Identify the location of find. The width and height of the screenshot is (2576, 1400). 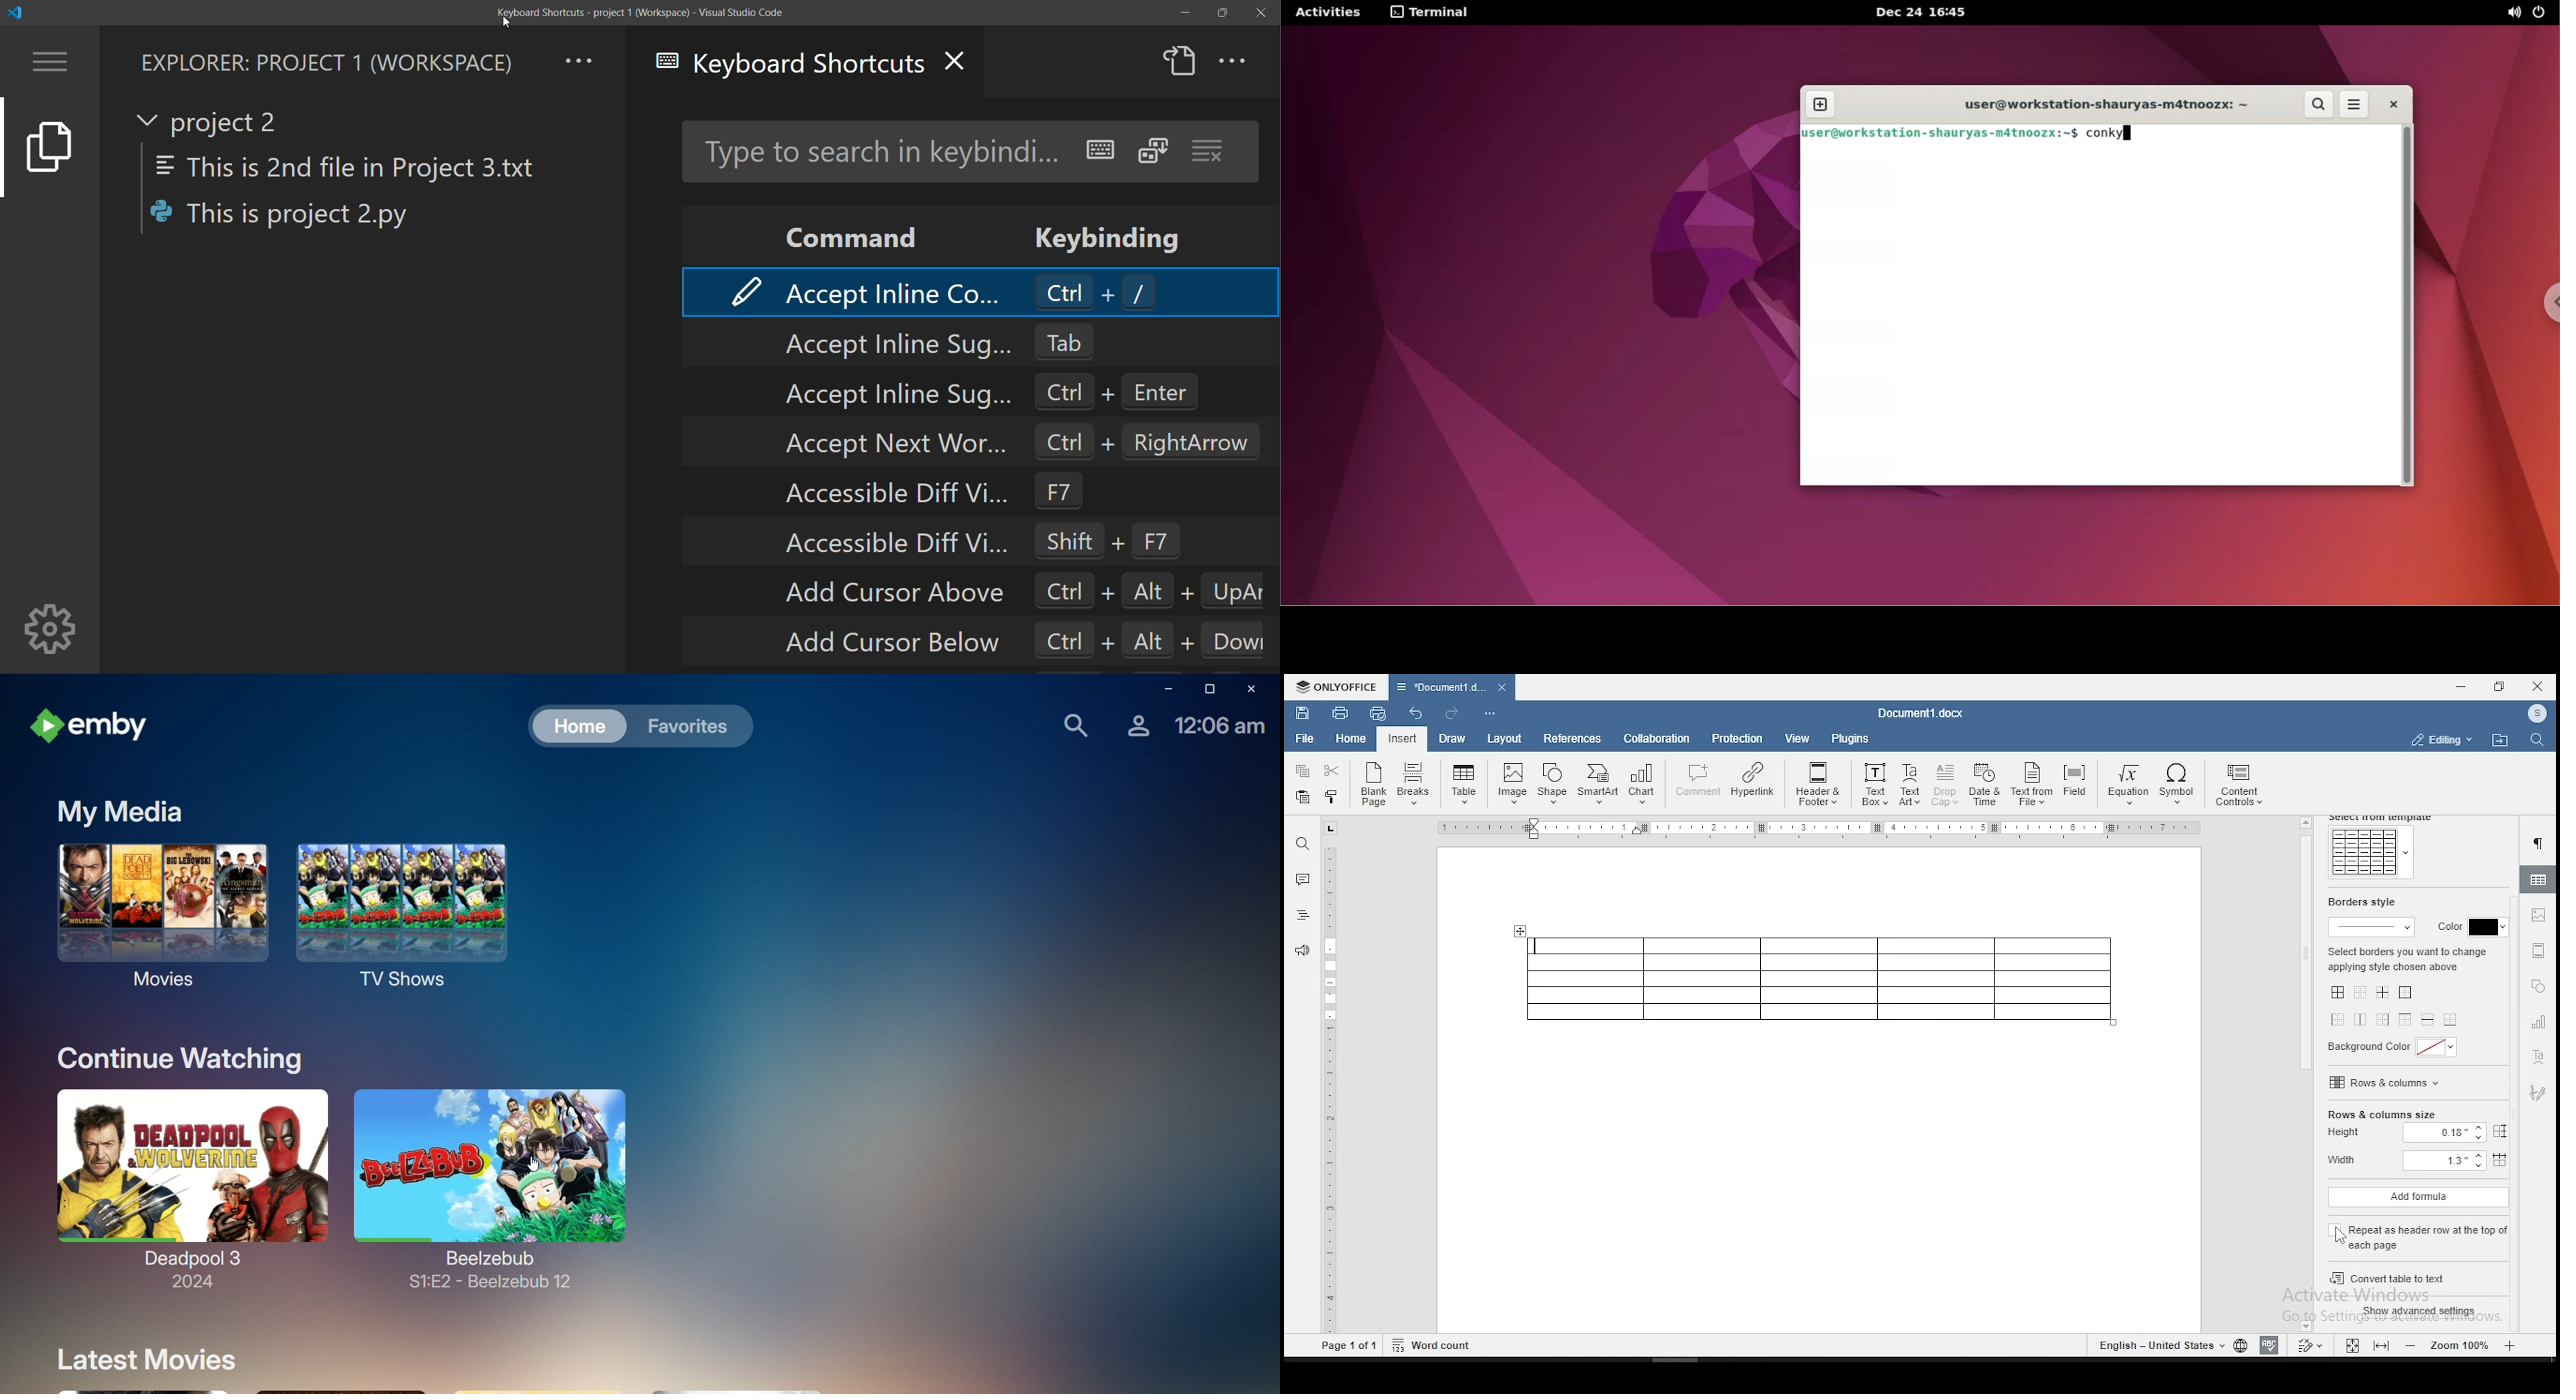
(1303, 842).